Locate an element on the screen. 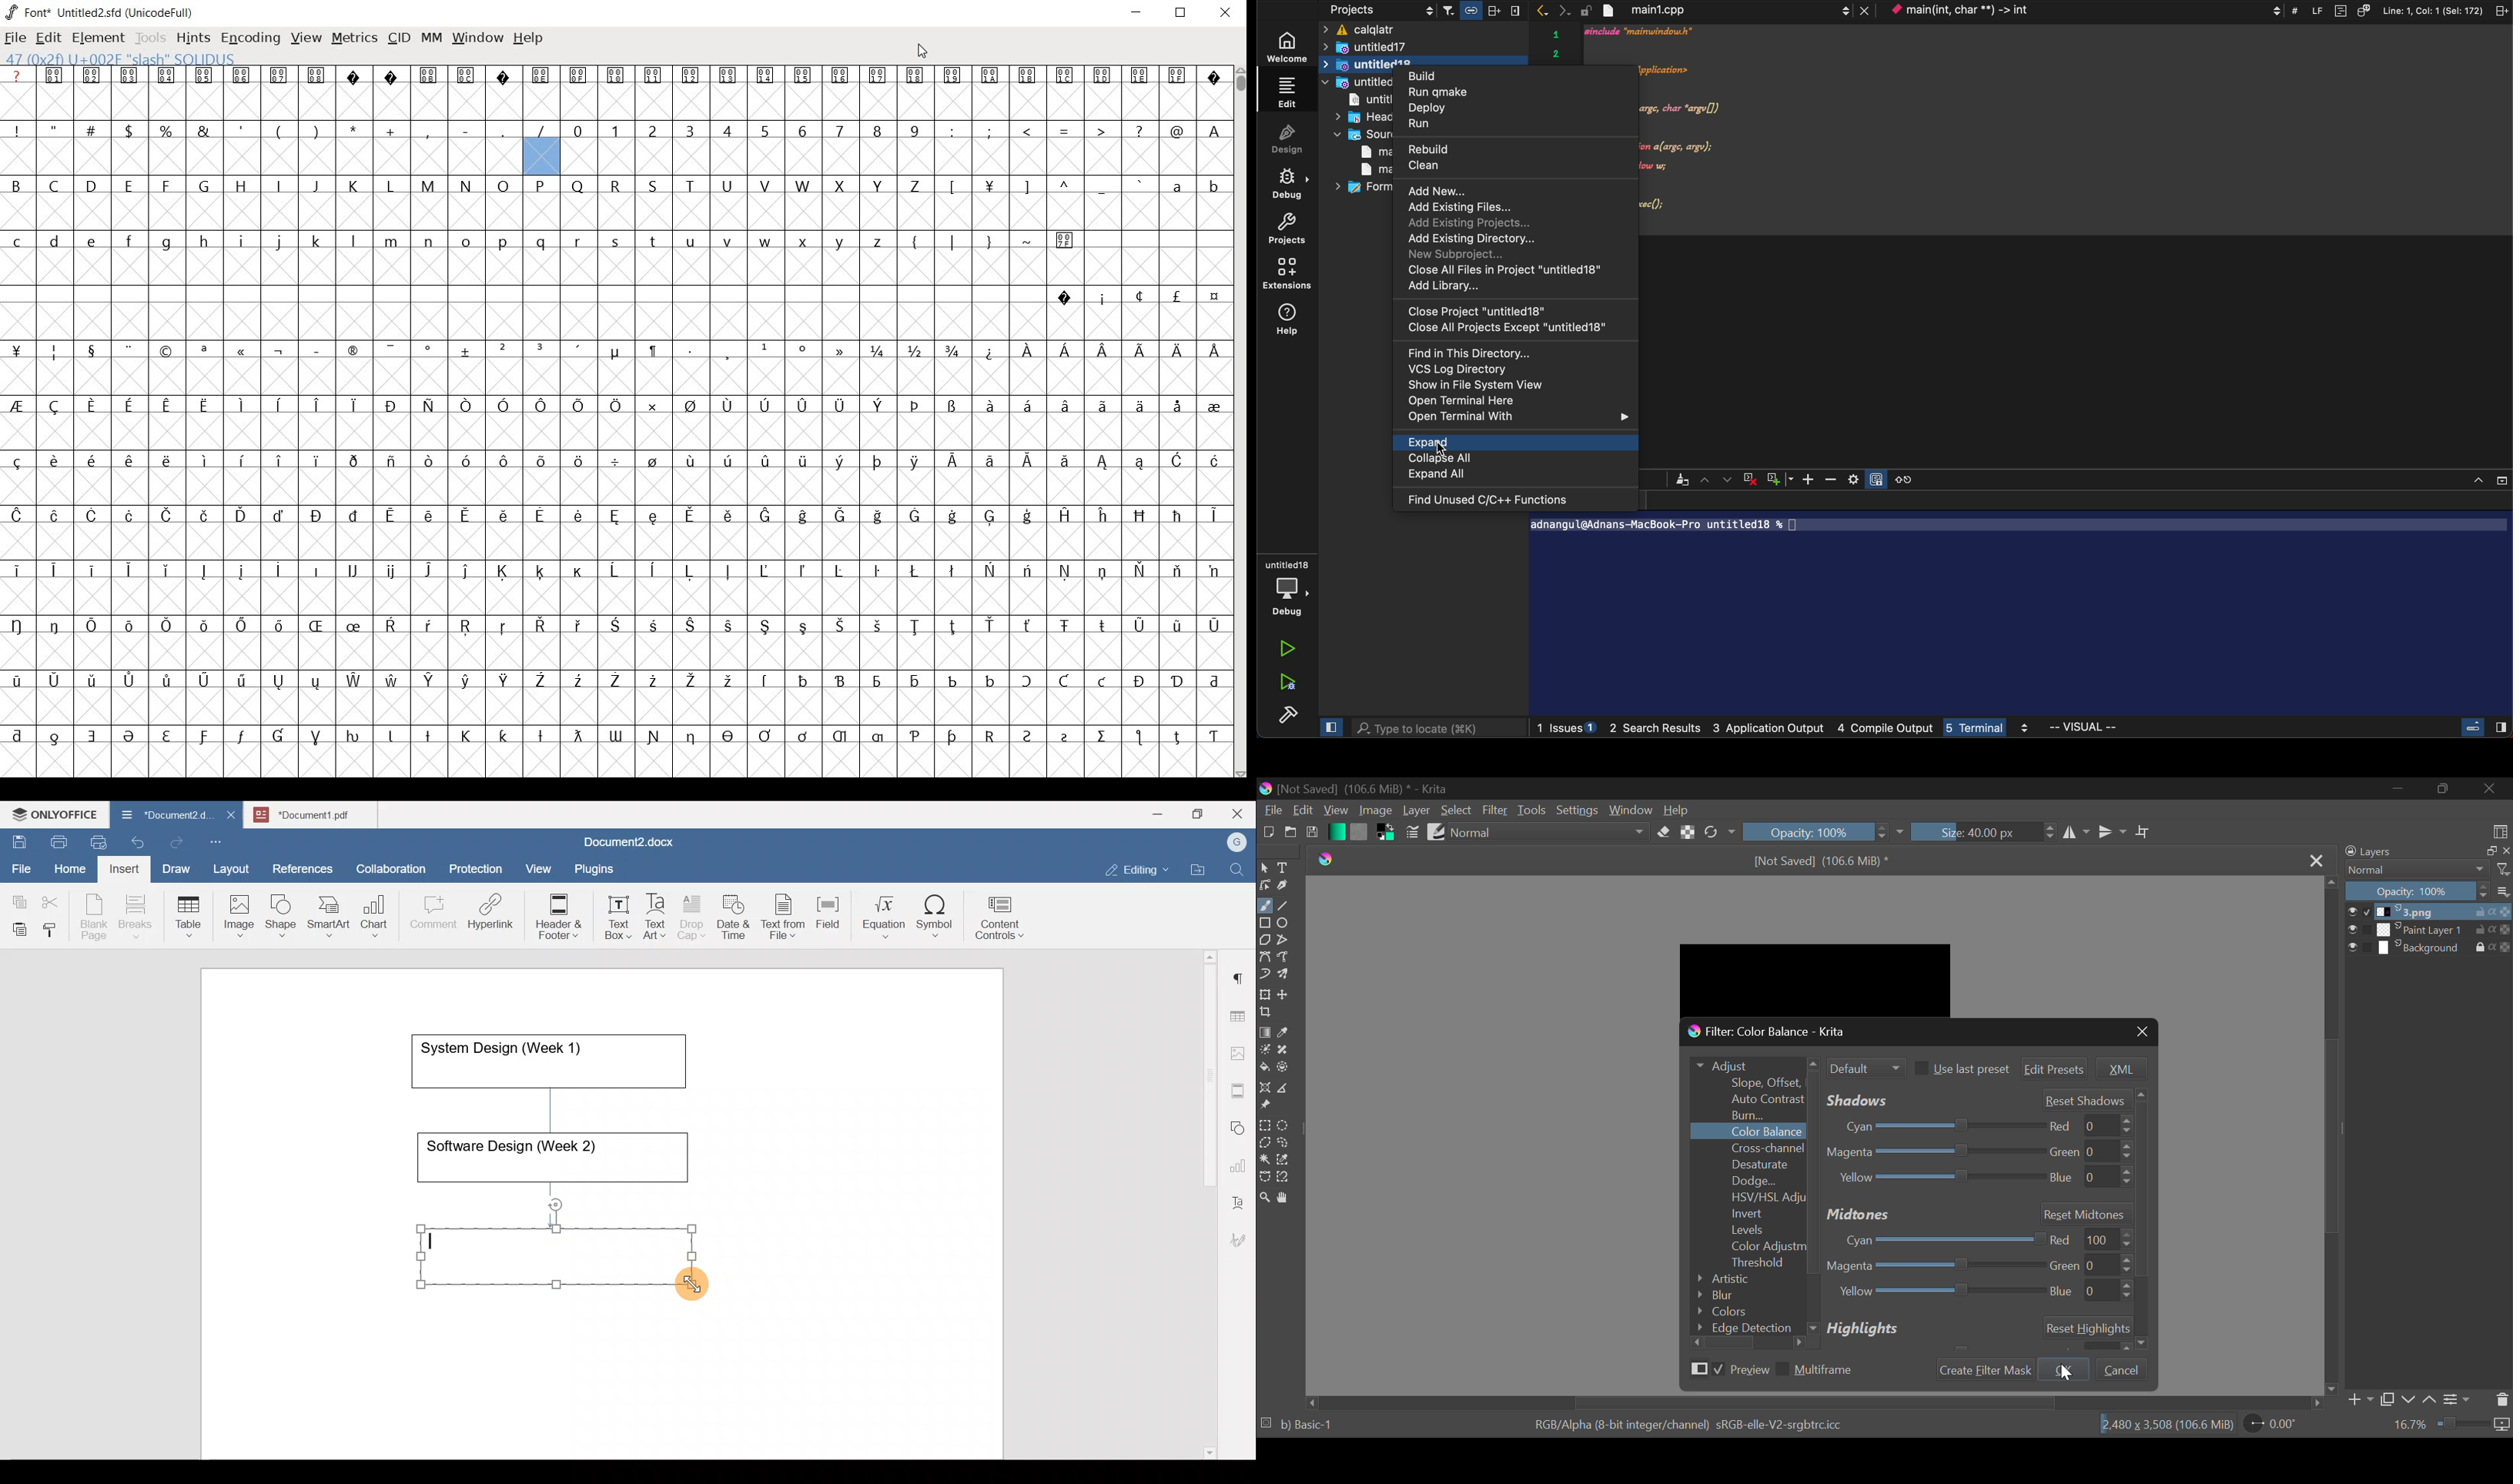 This screenshot has width=2520, height=1484. special symbols is located at coordinates (613, 75).